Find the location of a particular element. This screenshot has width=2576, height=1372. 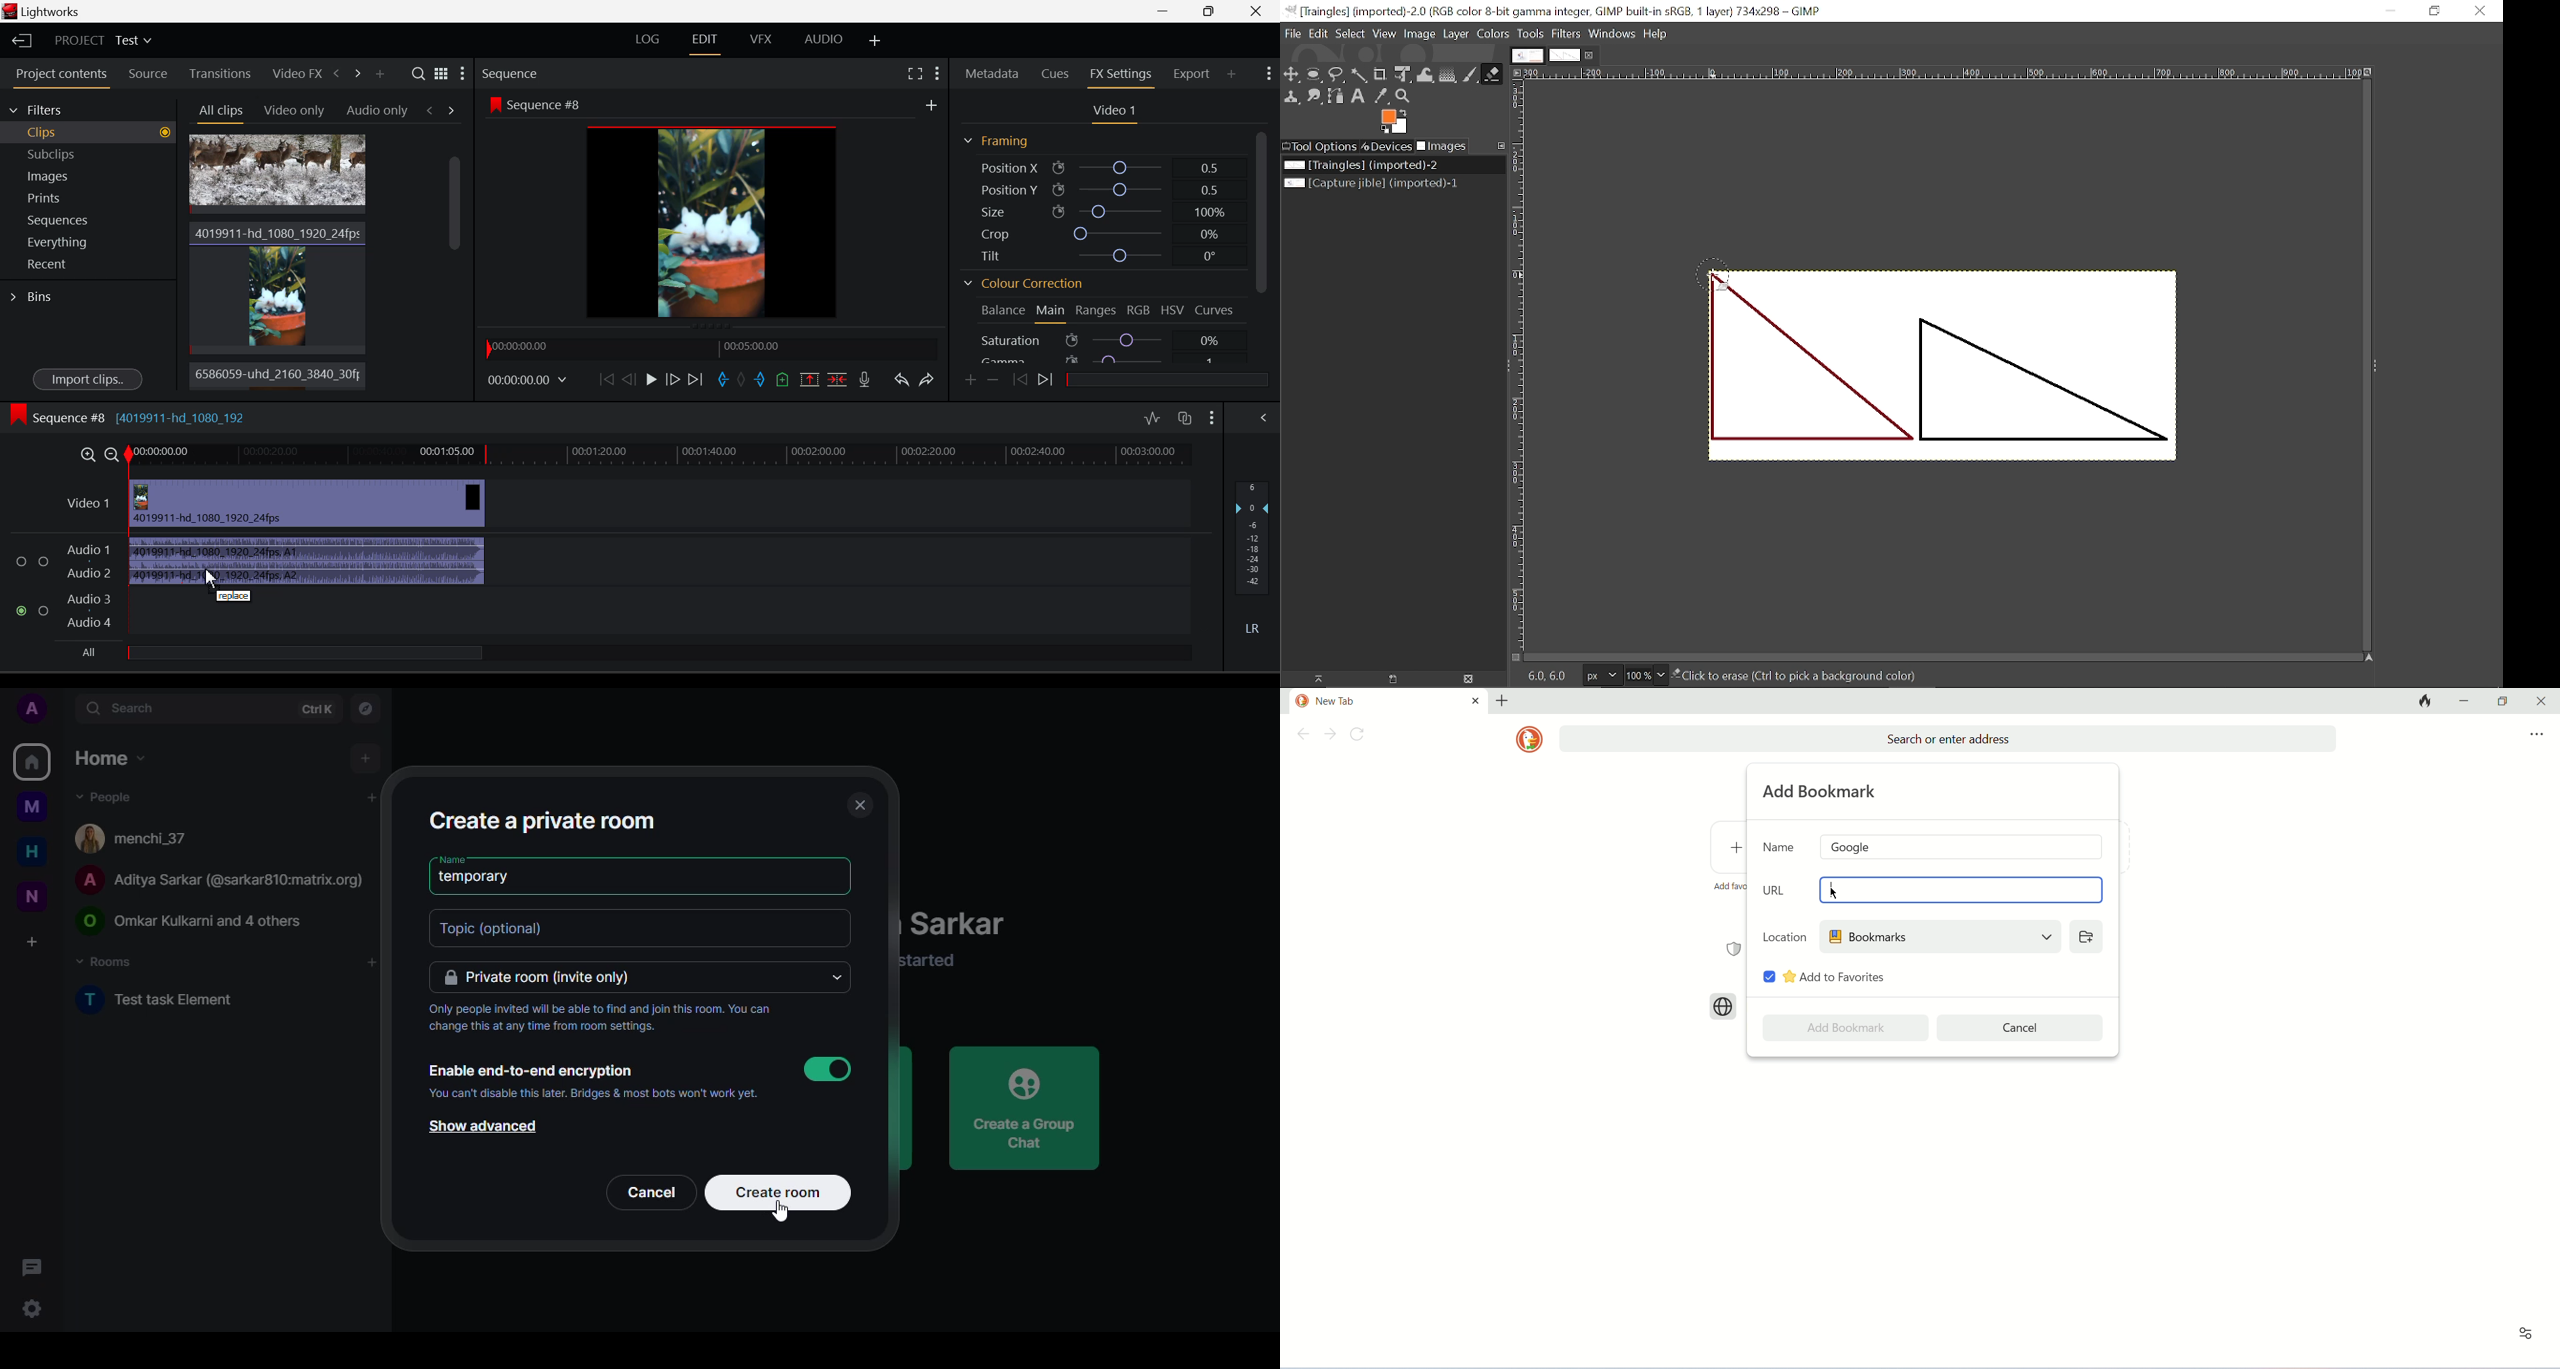

Sequence Preview Section is located at coordinates (539, 73).